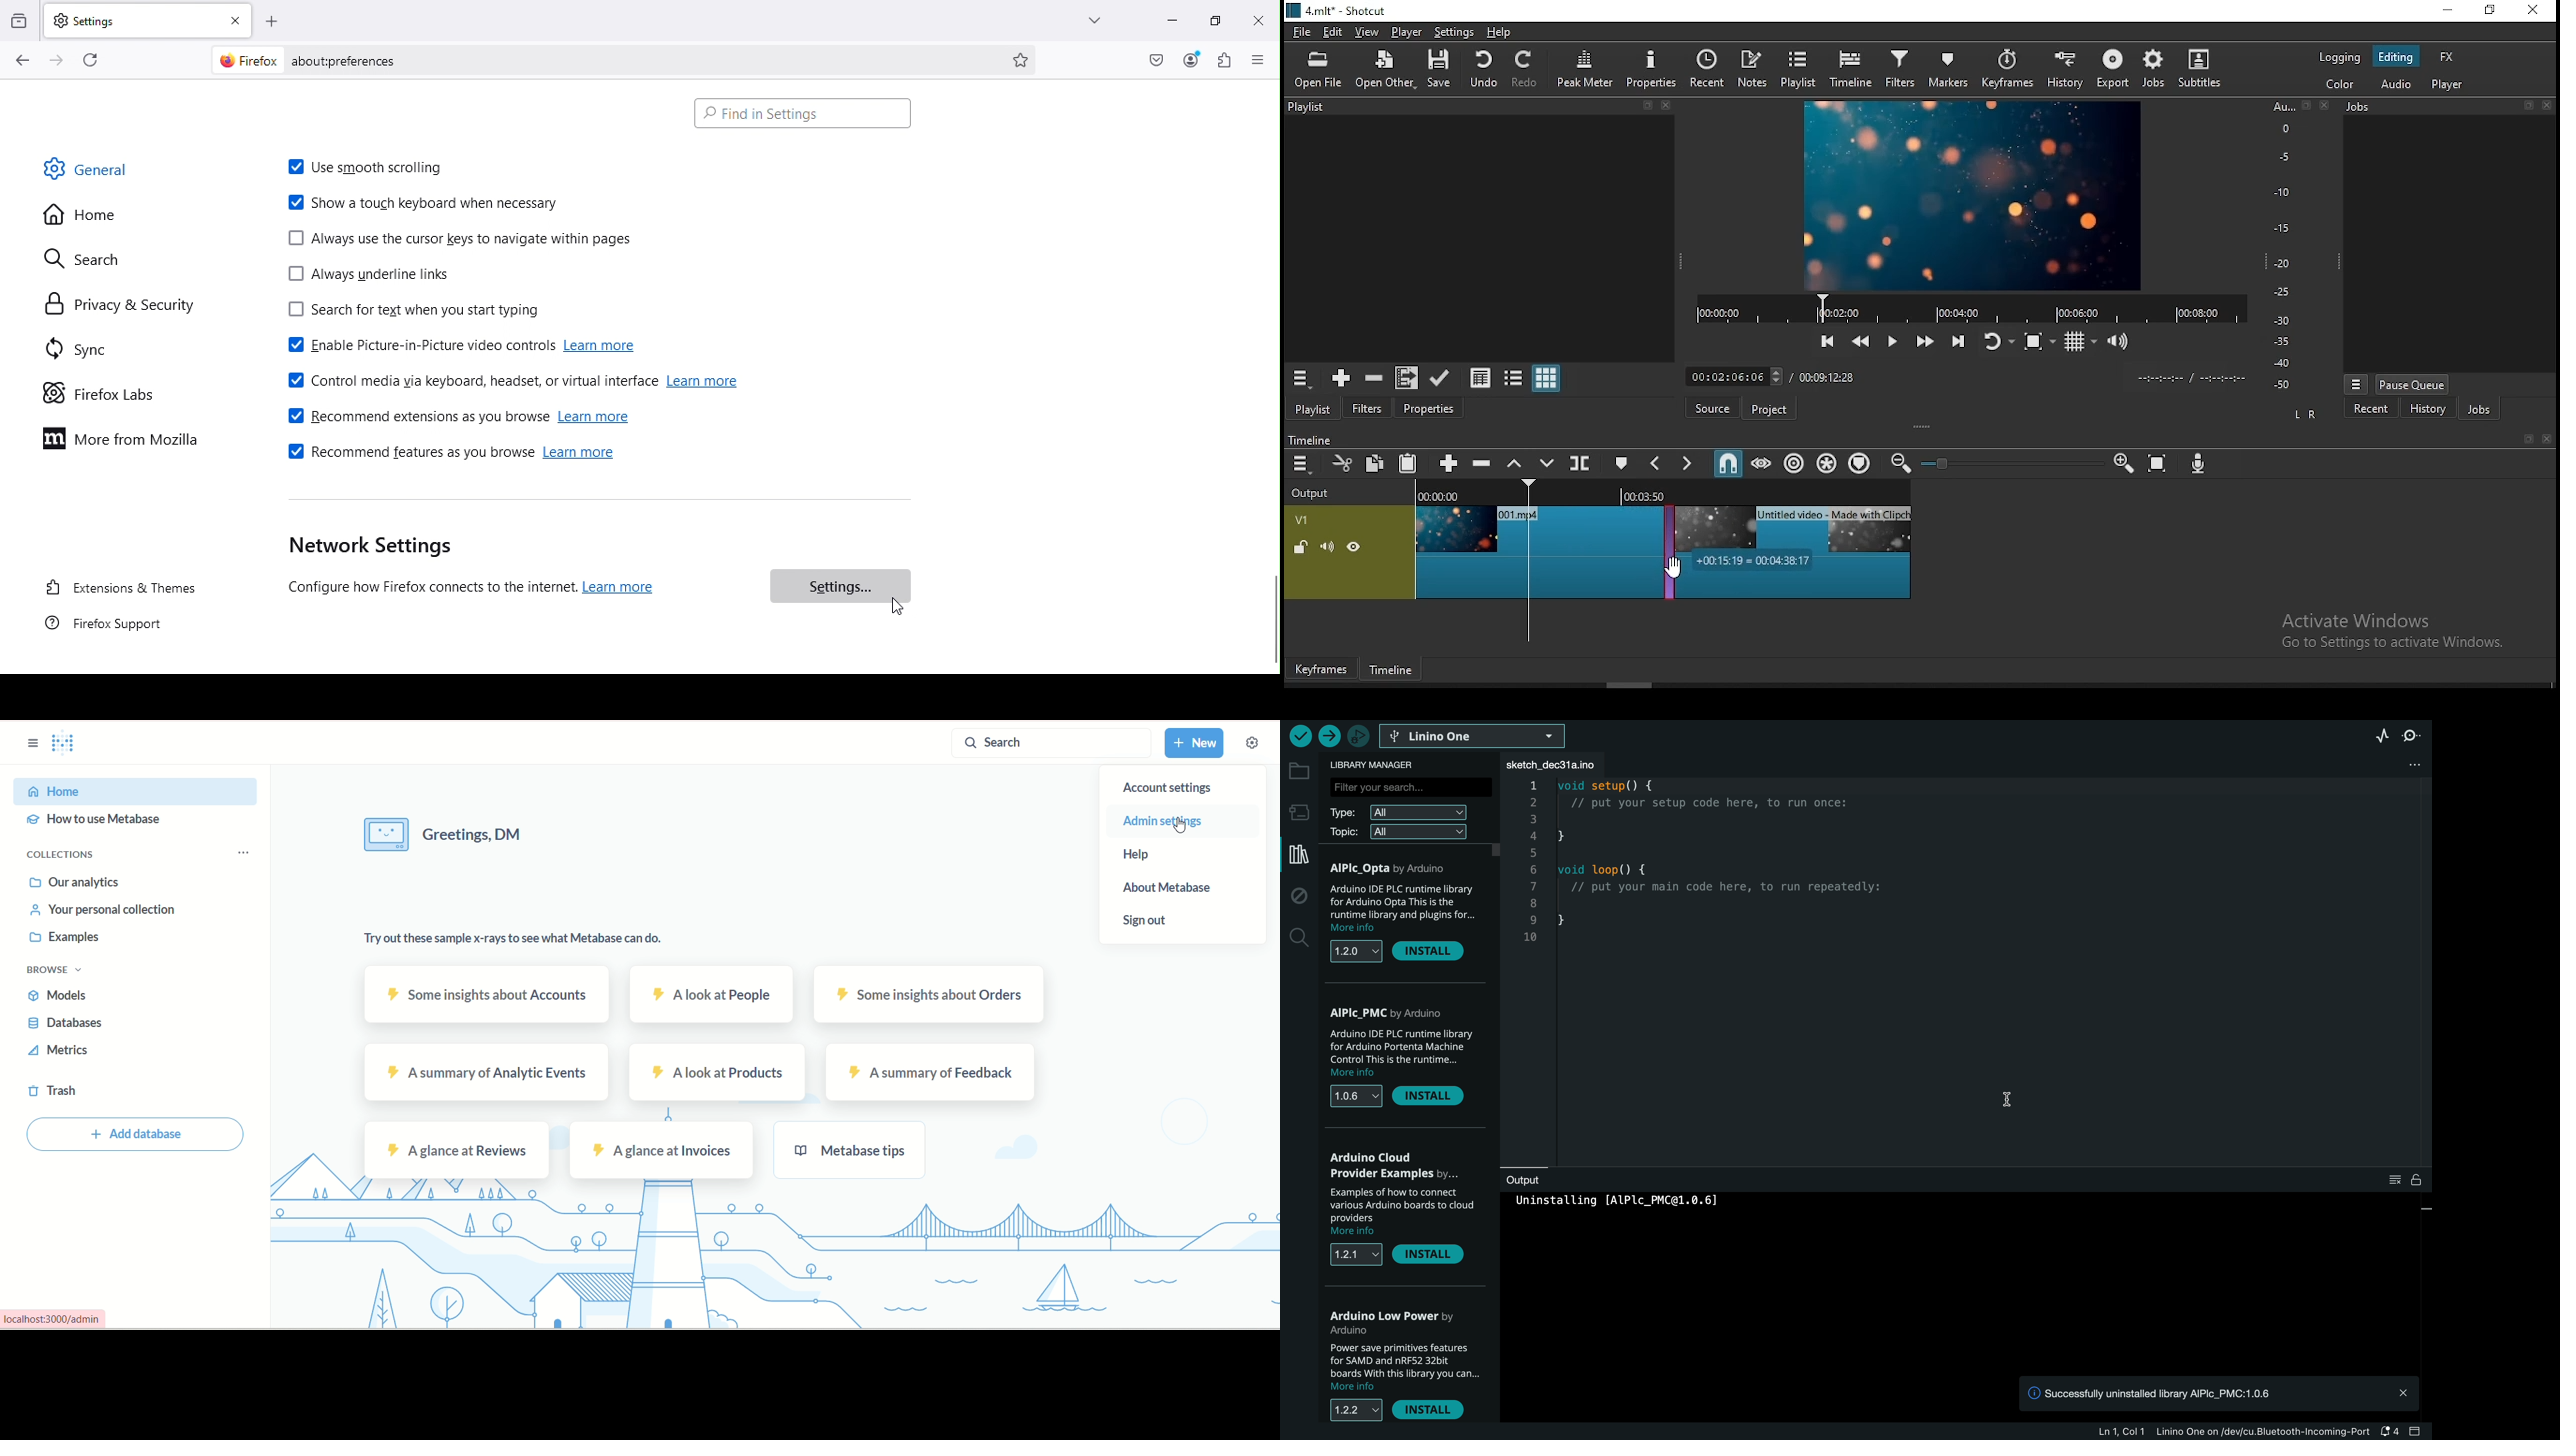 The height and width of the screenshot is (1456, 2576). Describe the element at coordinates (1727, 464) in the screenshot. I see `snap` at that location.